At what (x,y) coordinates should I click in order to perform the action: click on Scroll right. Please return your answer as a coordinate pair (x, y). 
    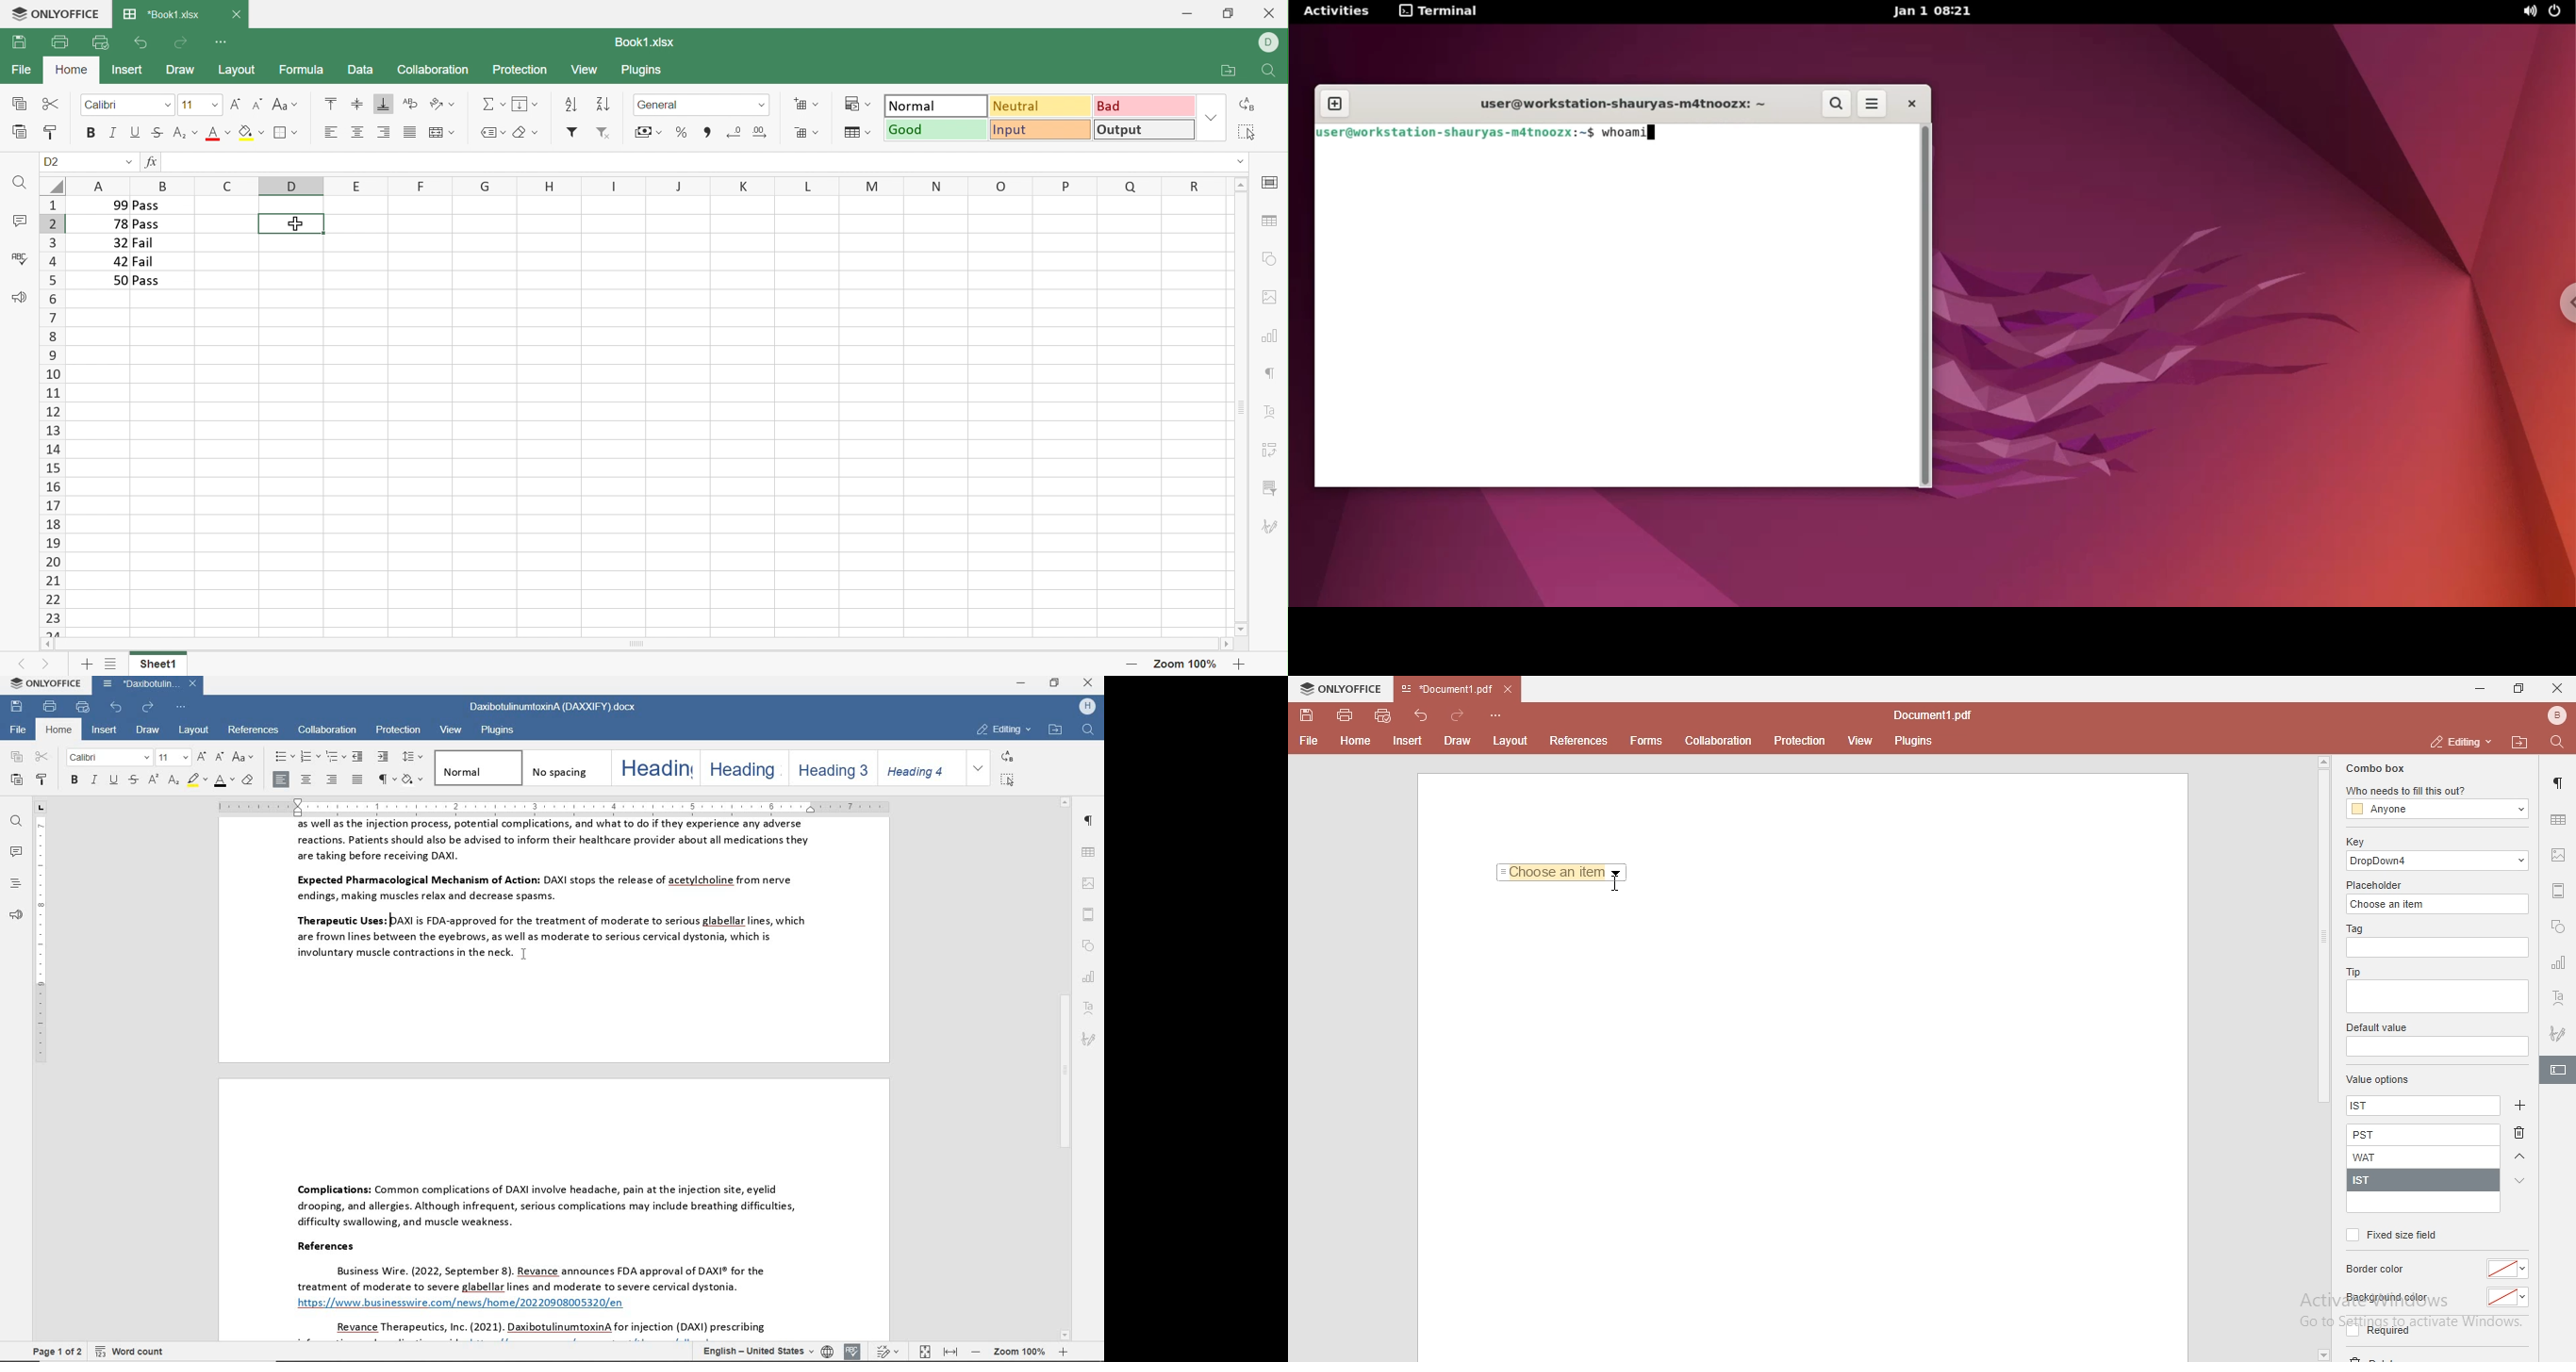
    Looking at the image, I should click on (1226, 646).